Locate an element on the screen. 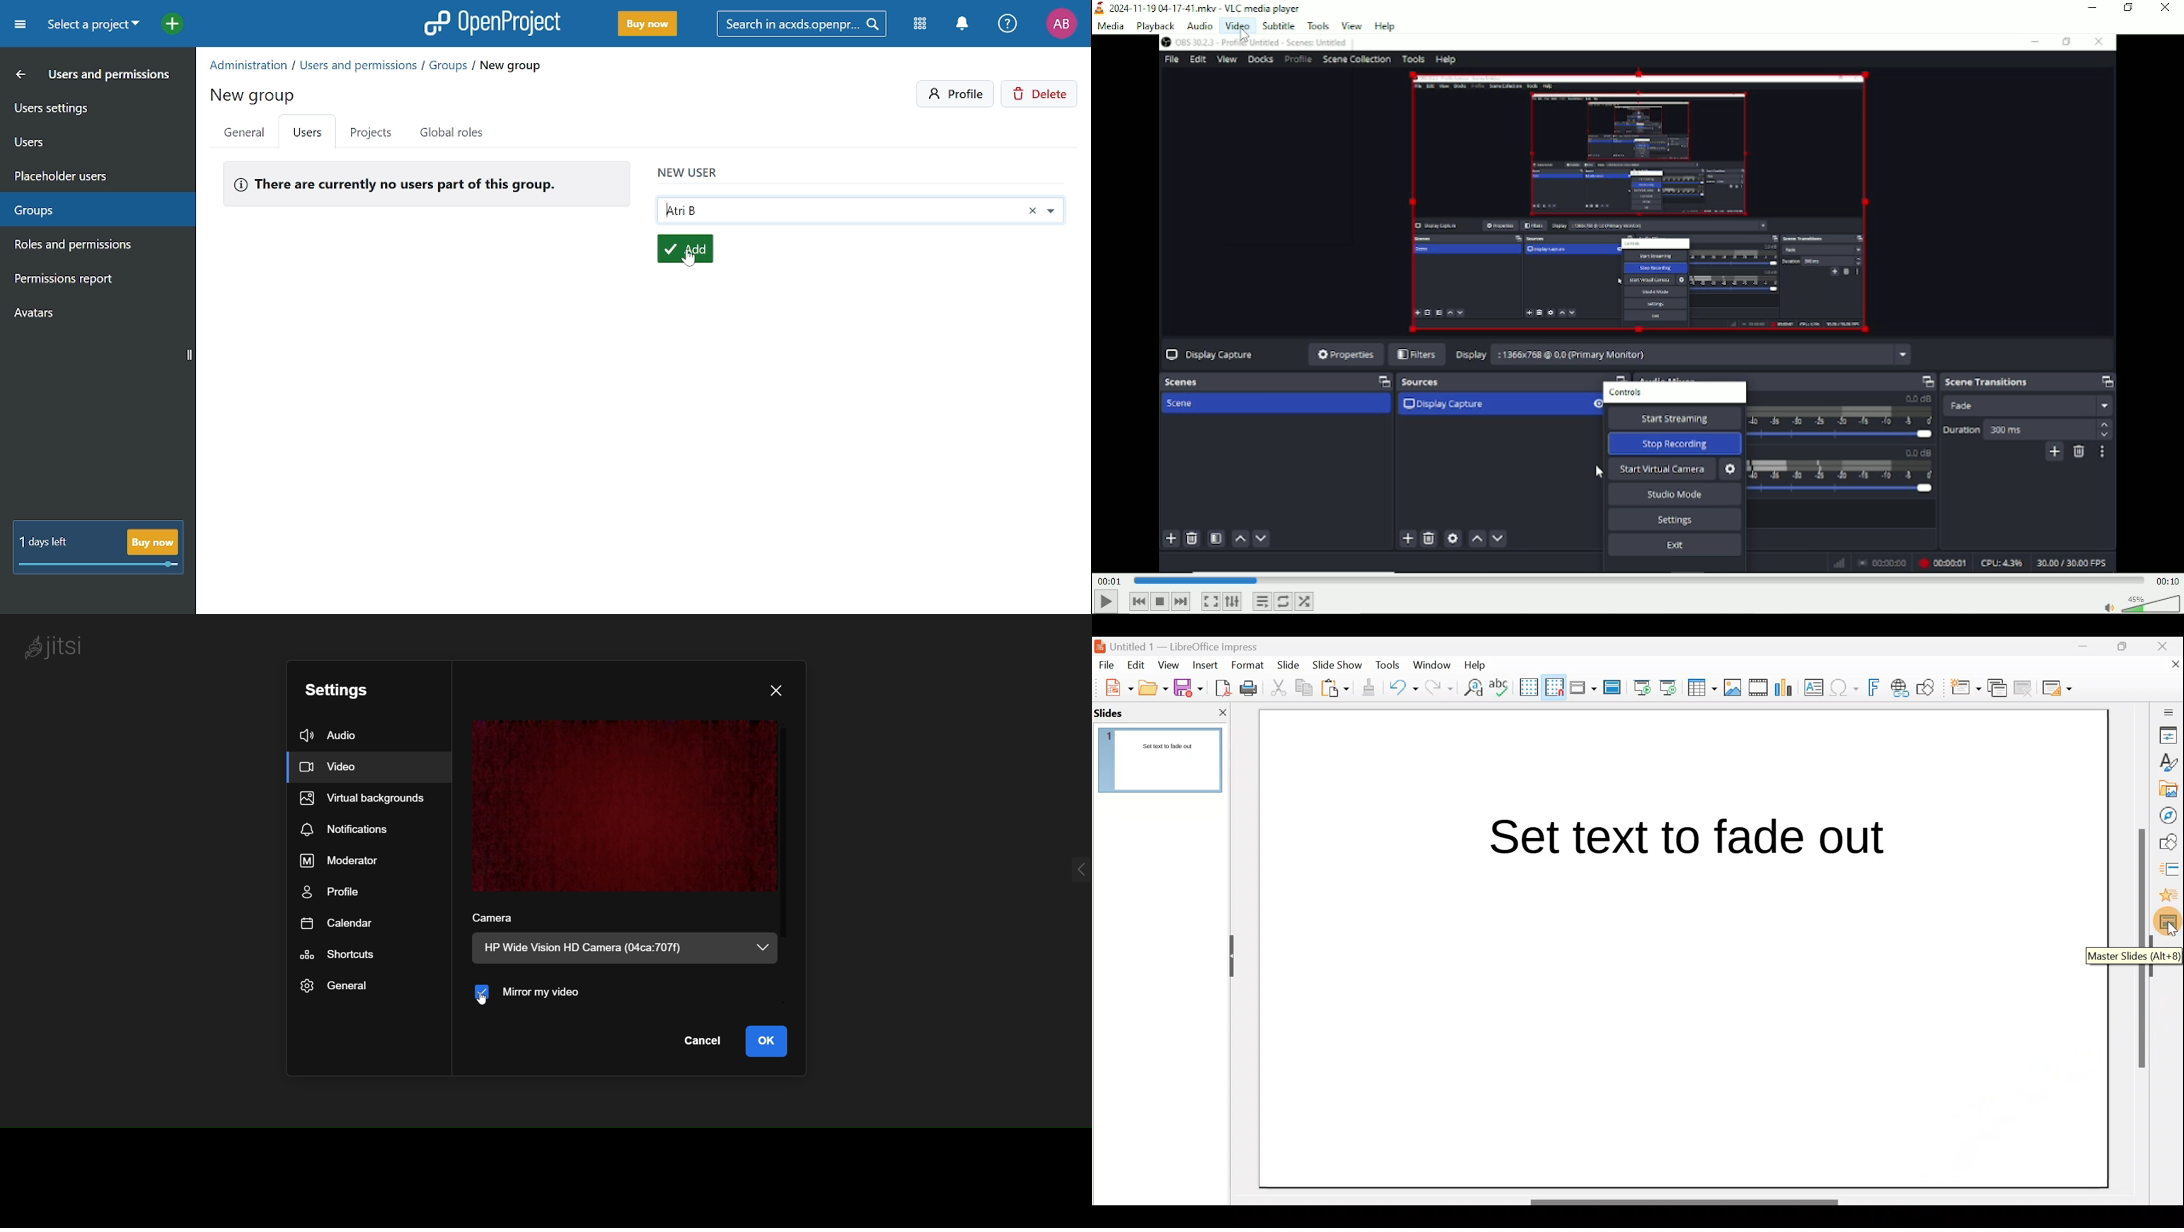 This screenshot has width=2184, height=1232. New slide is located at coordinates (1965, 691).